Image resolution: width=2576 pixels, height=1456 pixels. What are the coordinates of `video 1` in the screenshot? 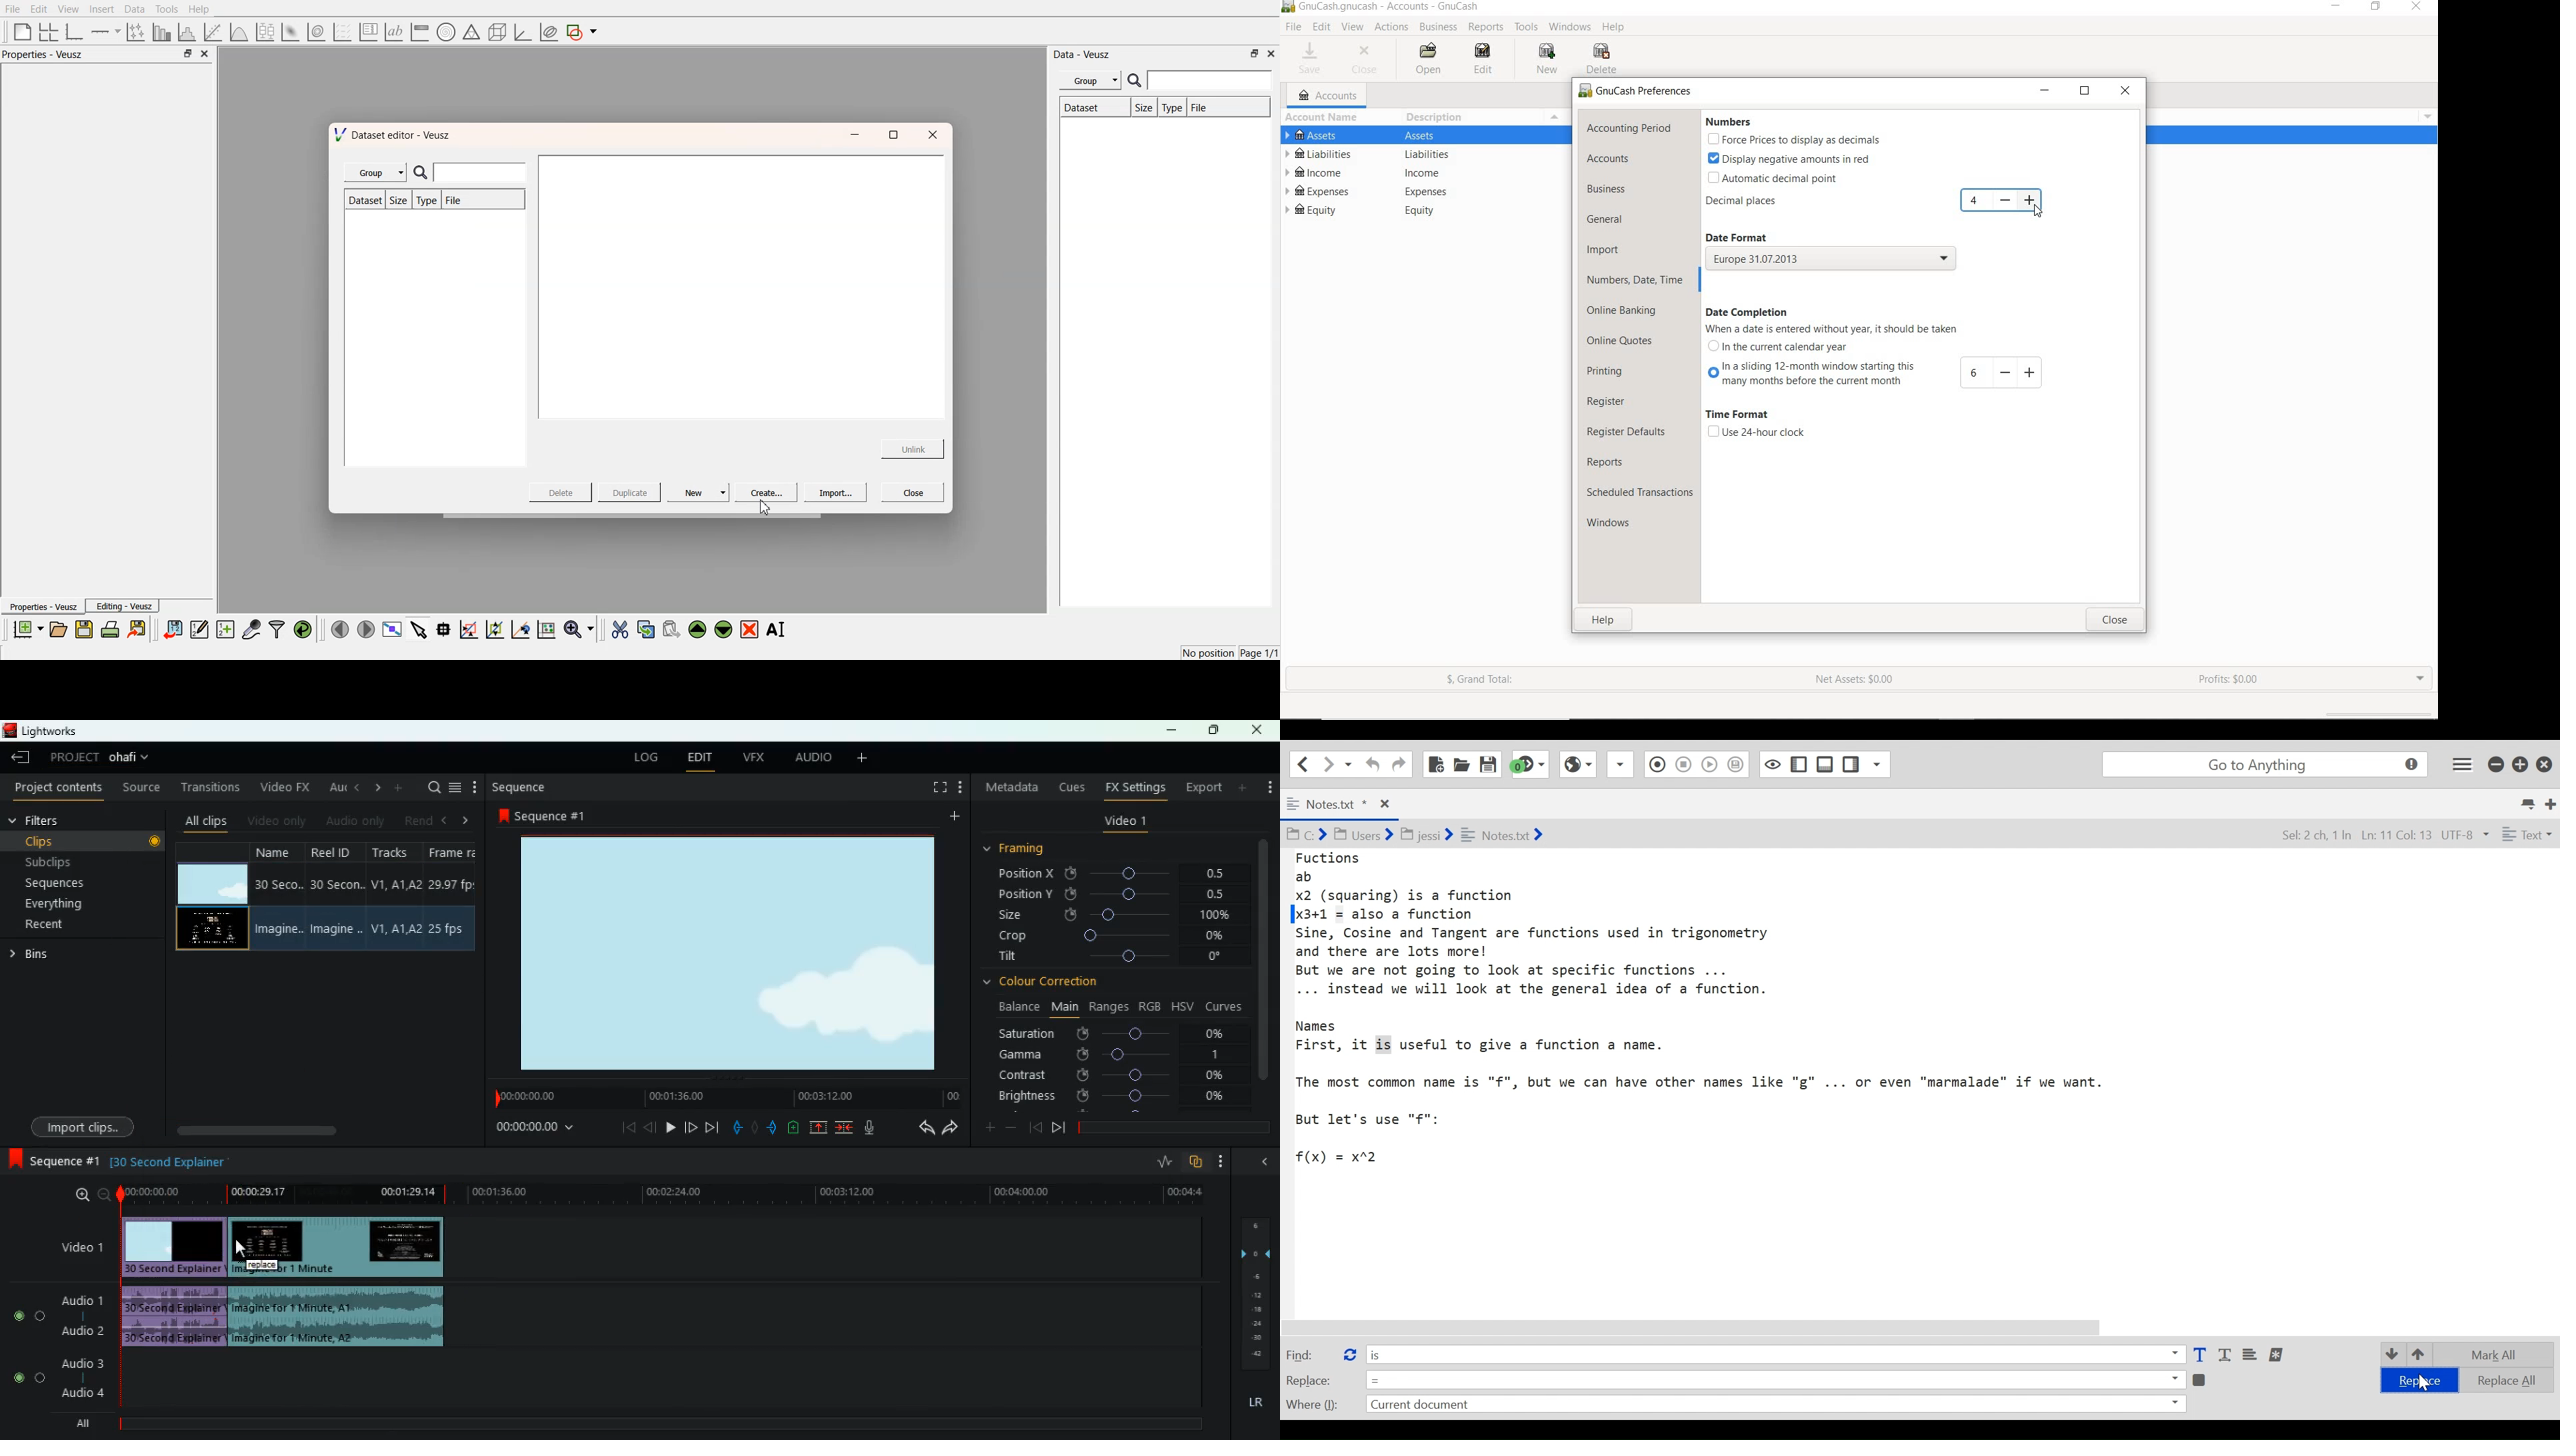 It's located at (1125, 824).